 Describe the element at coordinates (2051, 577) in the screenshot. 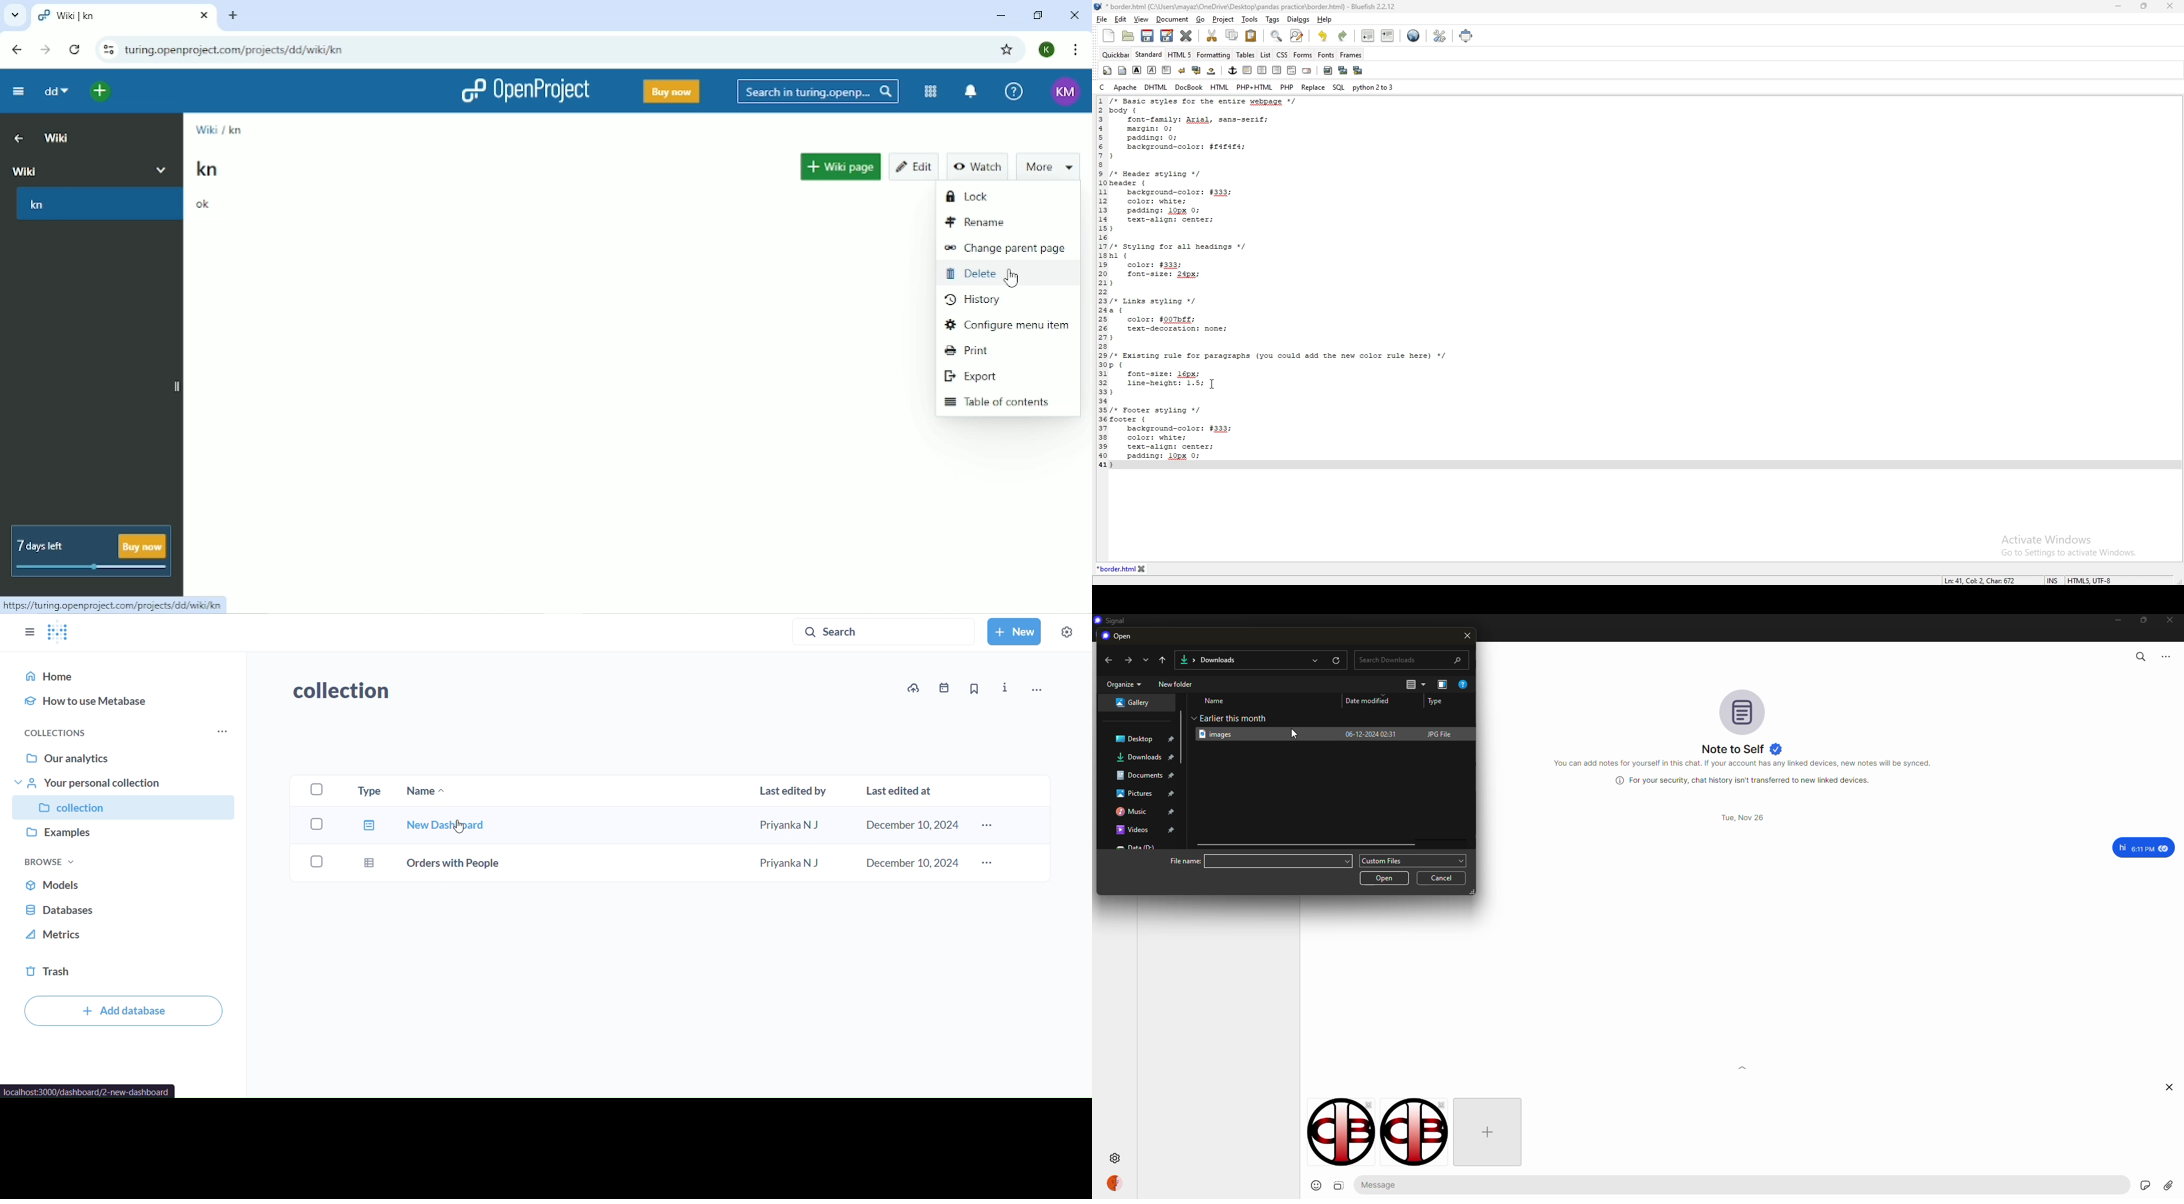

I see `INS` at that location.